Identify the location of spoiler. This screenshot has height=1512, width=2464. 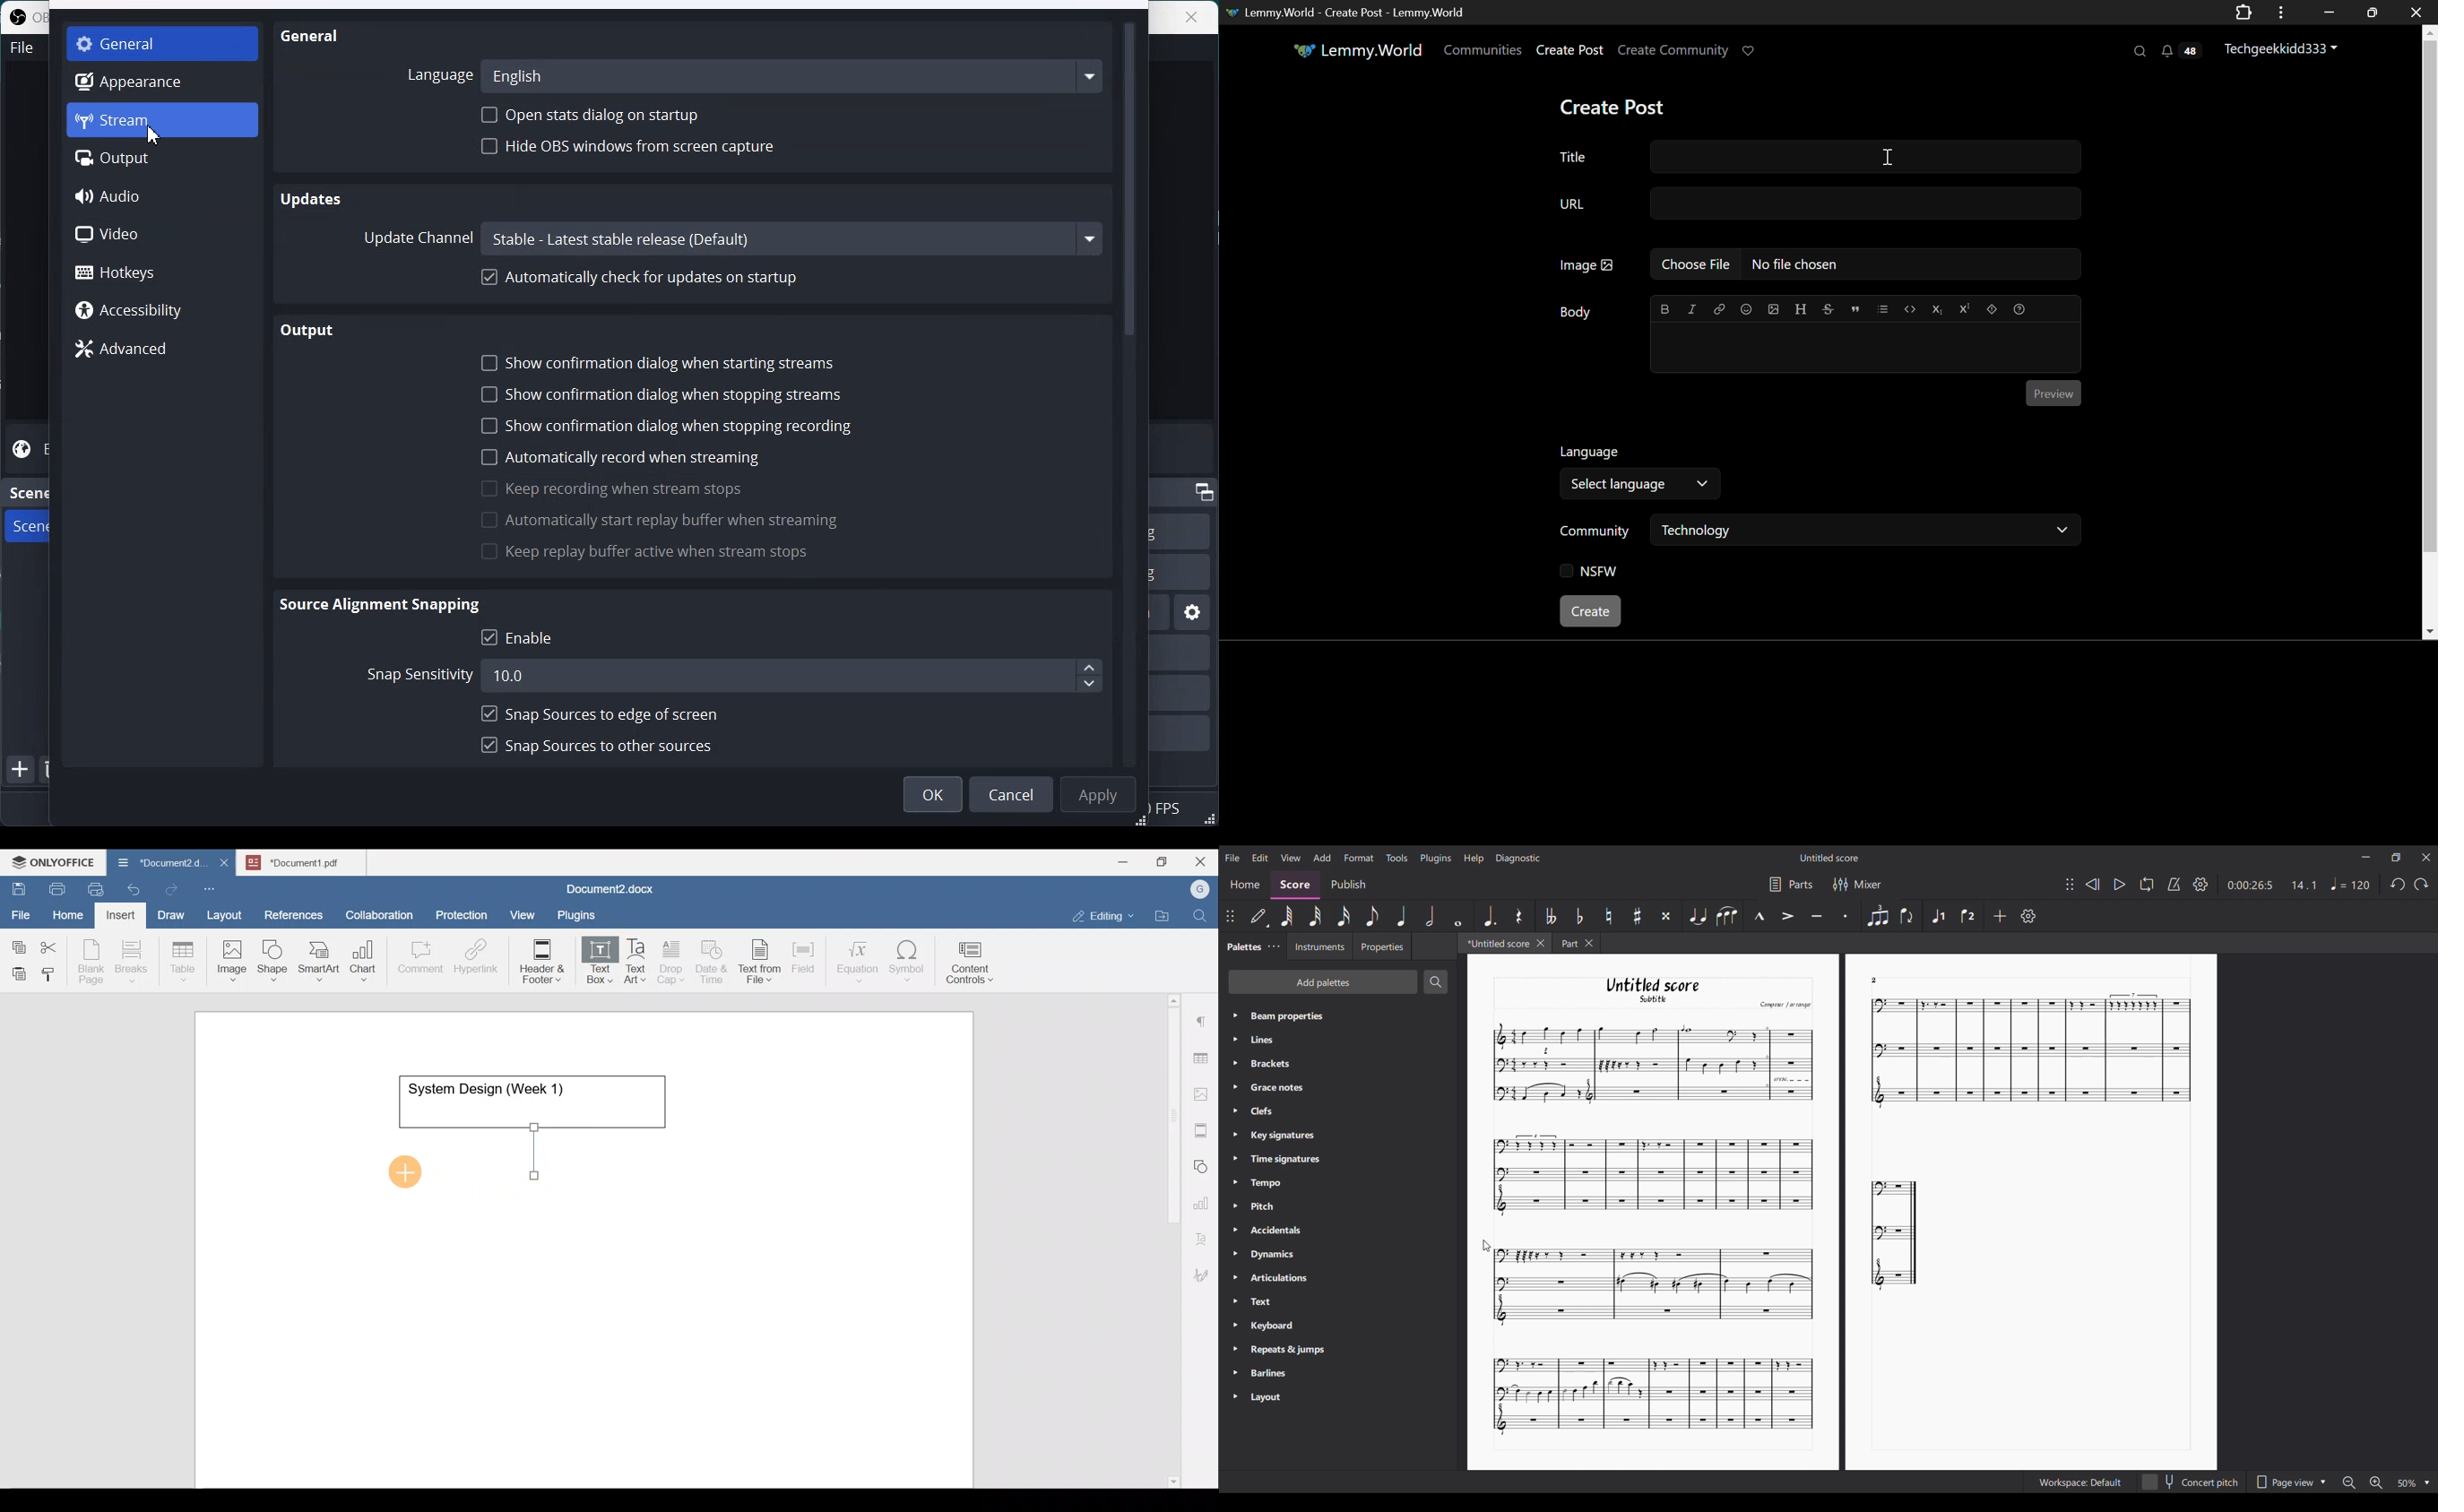
(1992, 307).